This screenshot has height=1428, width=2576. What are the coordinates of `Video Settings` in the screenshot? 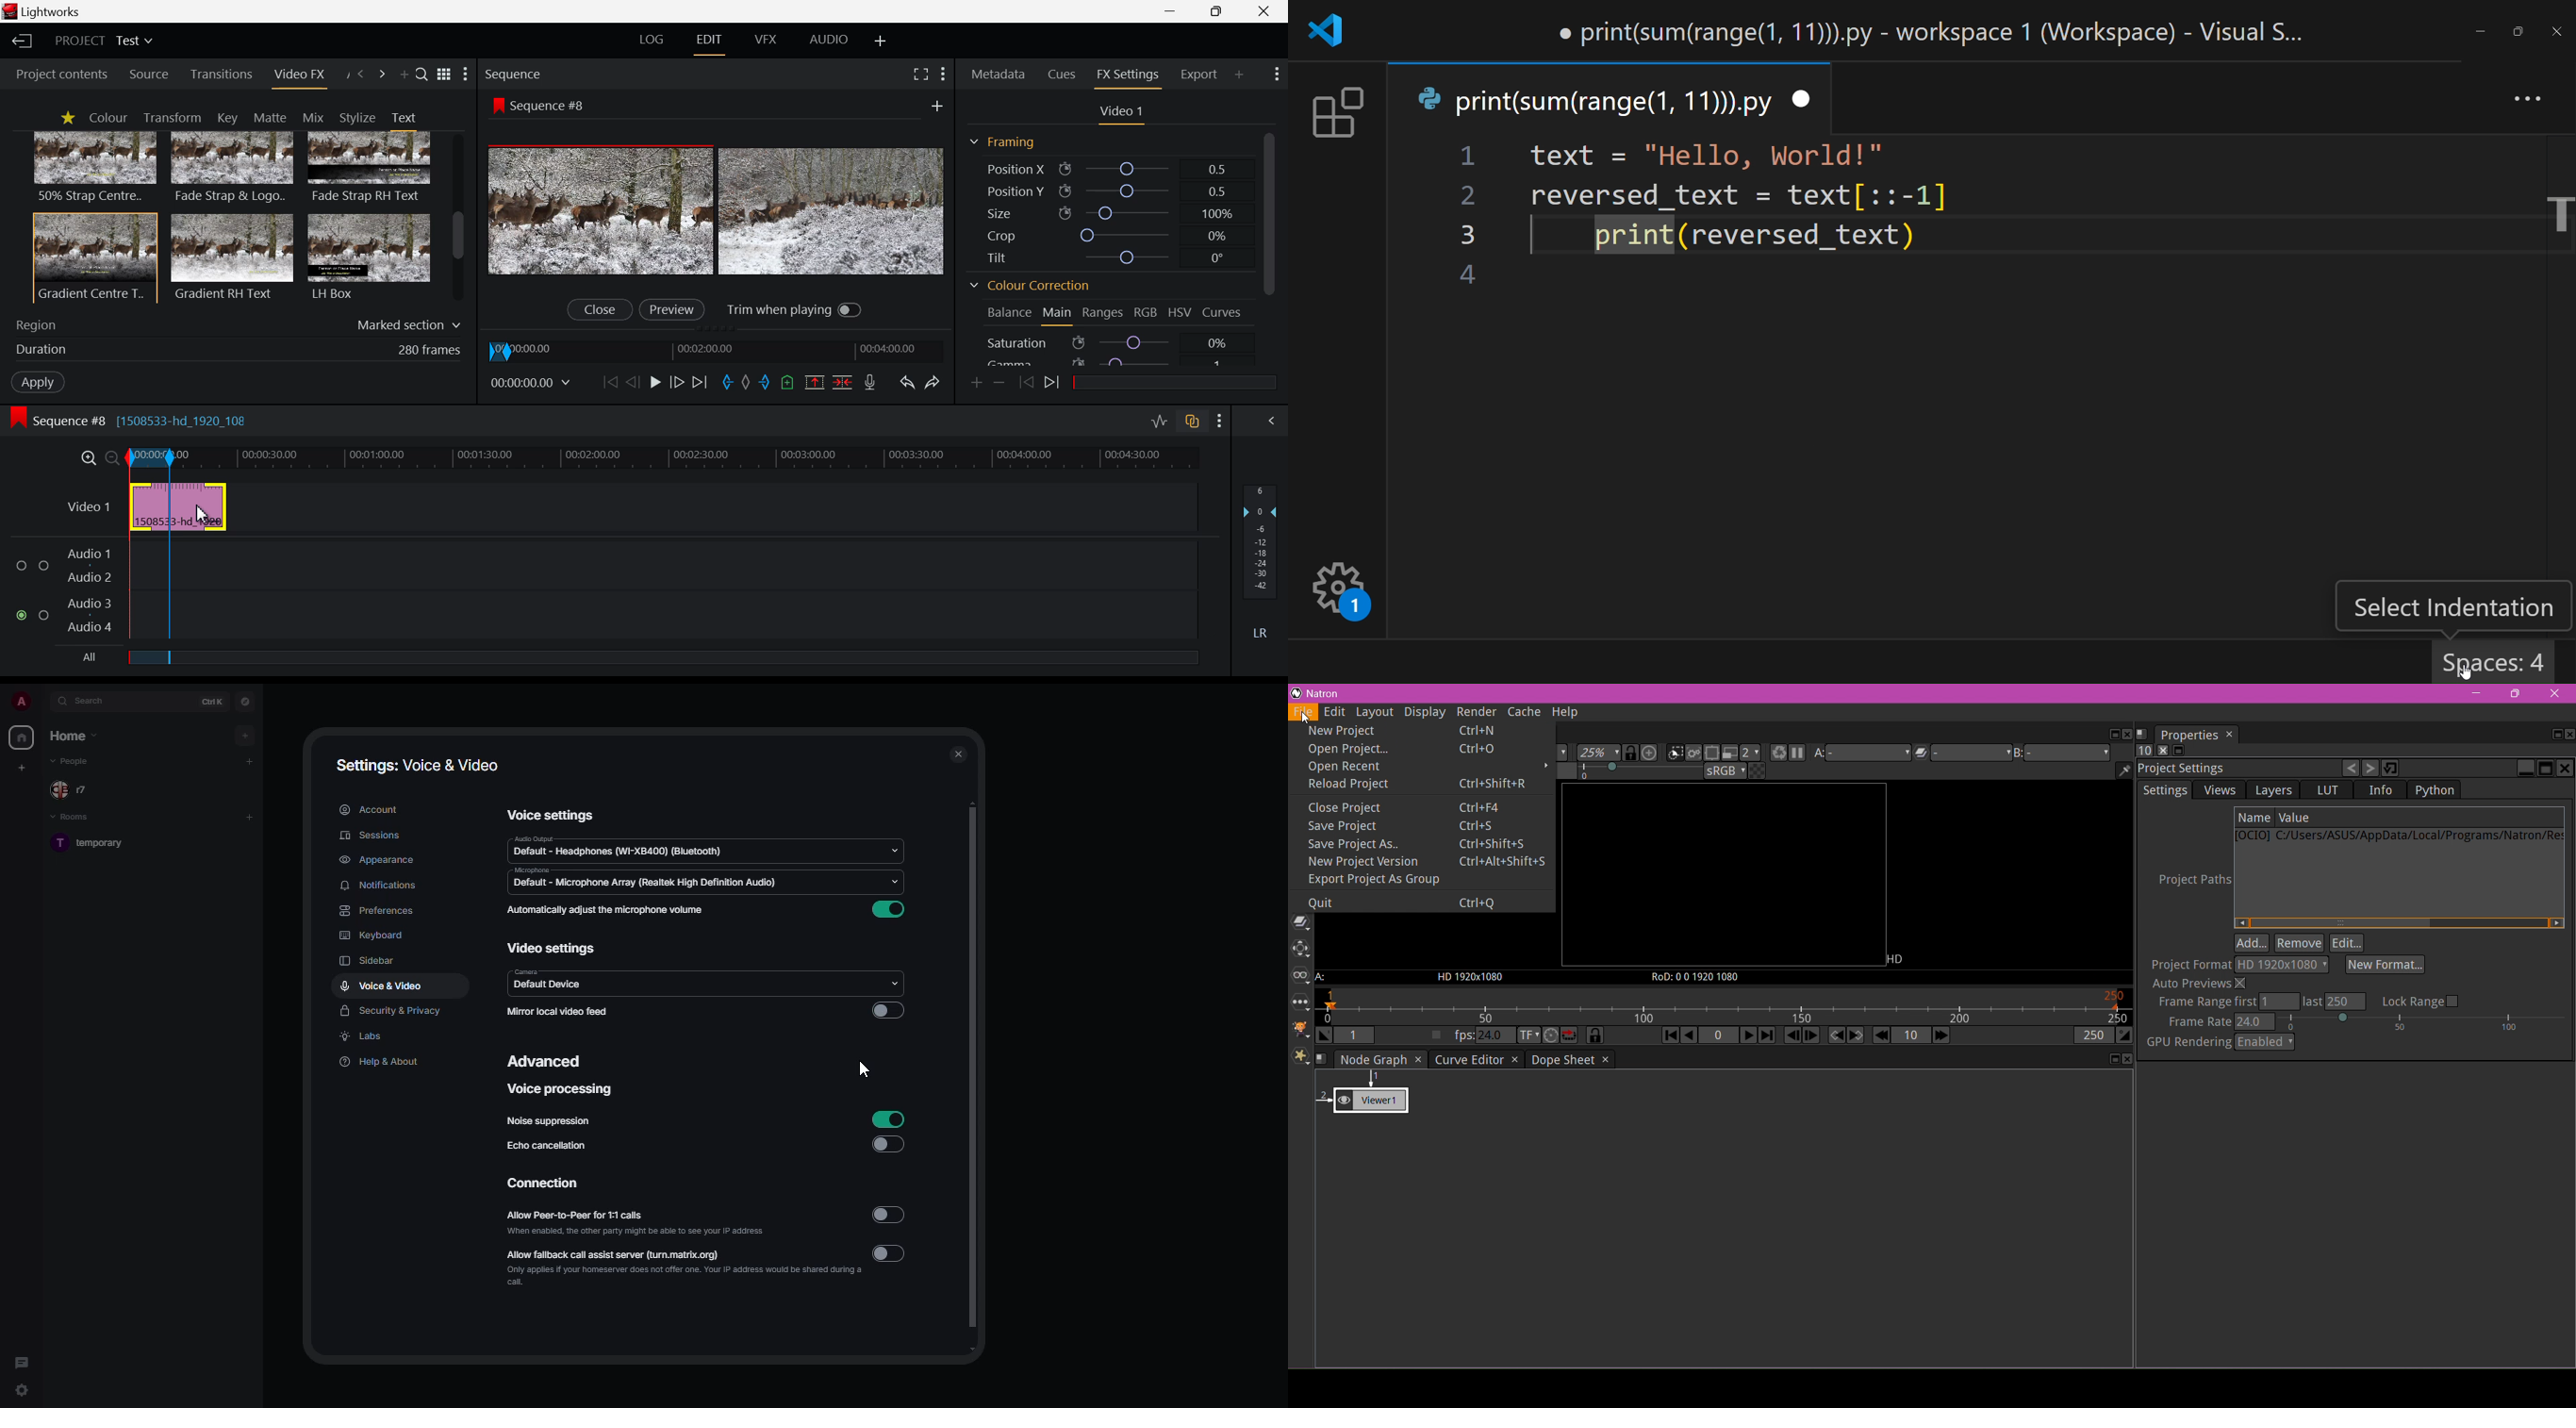 It's located at (1122, 112).